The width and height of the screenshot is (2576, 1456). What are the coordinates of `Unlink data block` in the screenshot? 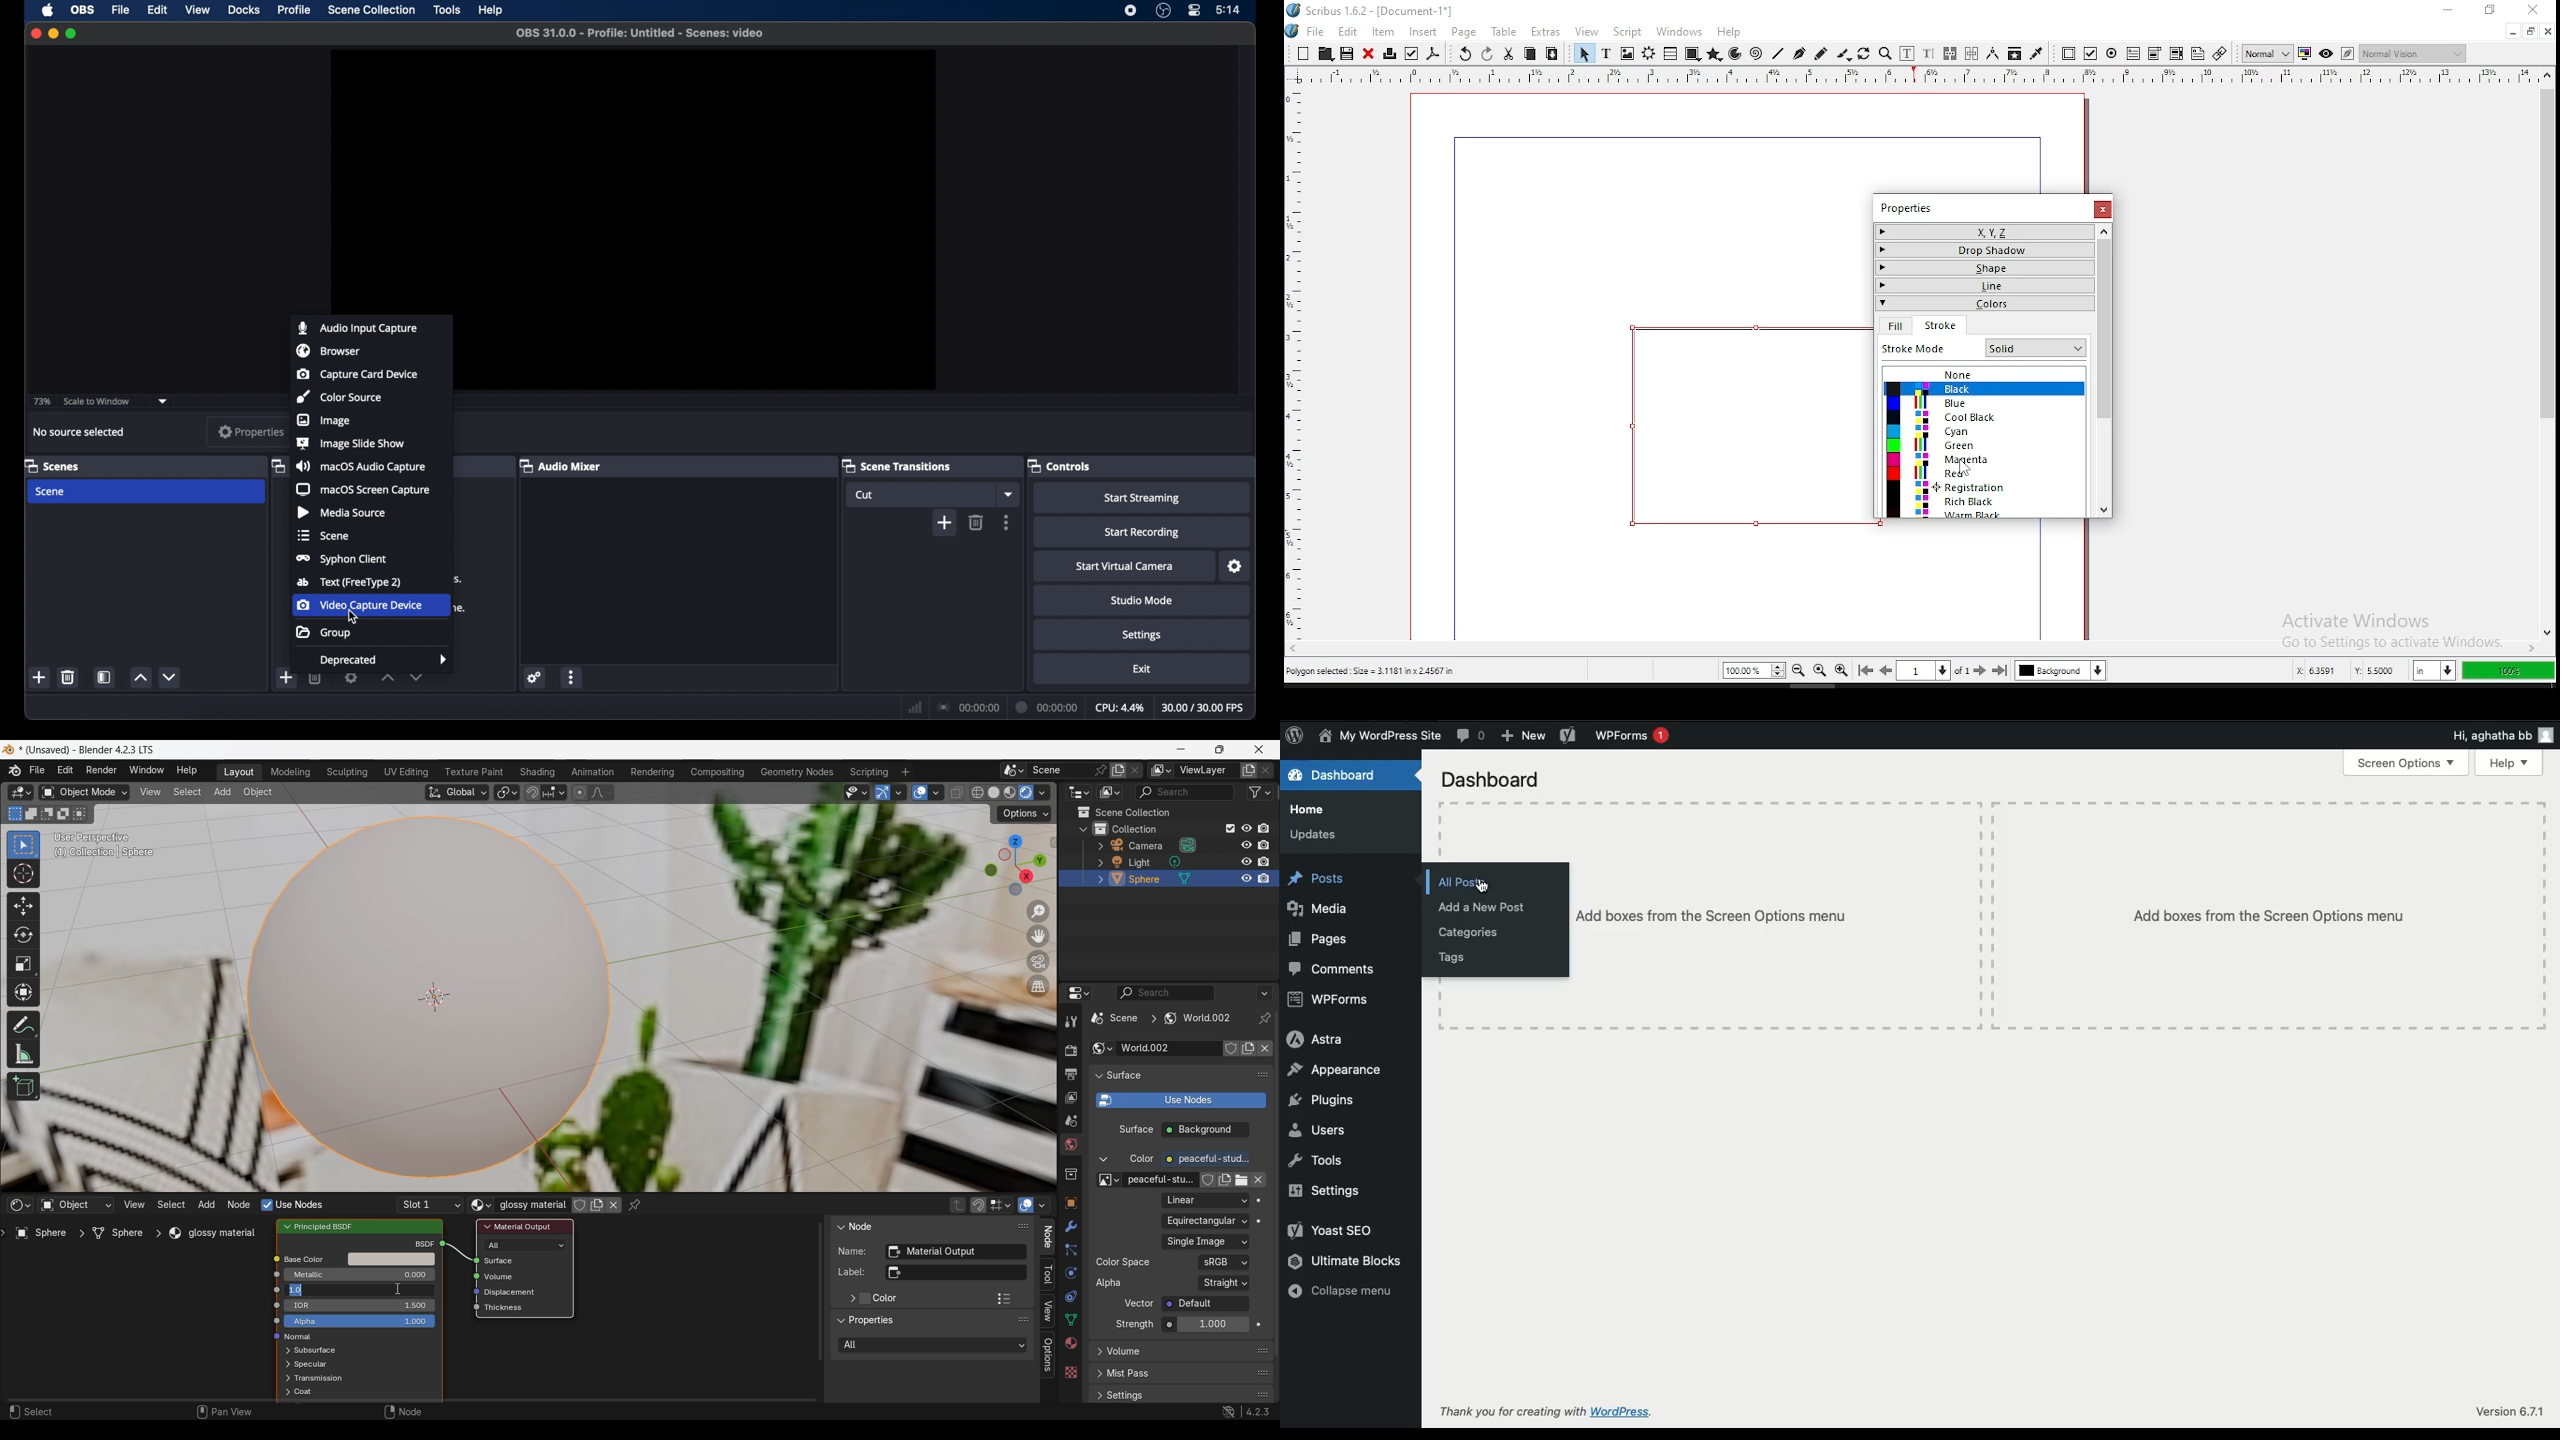 It's located at (613, 1205).